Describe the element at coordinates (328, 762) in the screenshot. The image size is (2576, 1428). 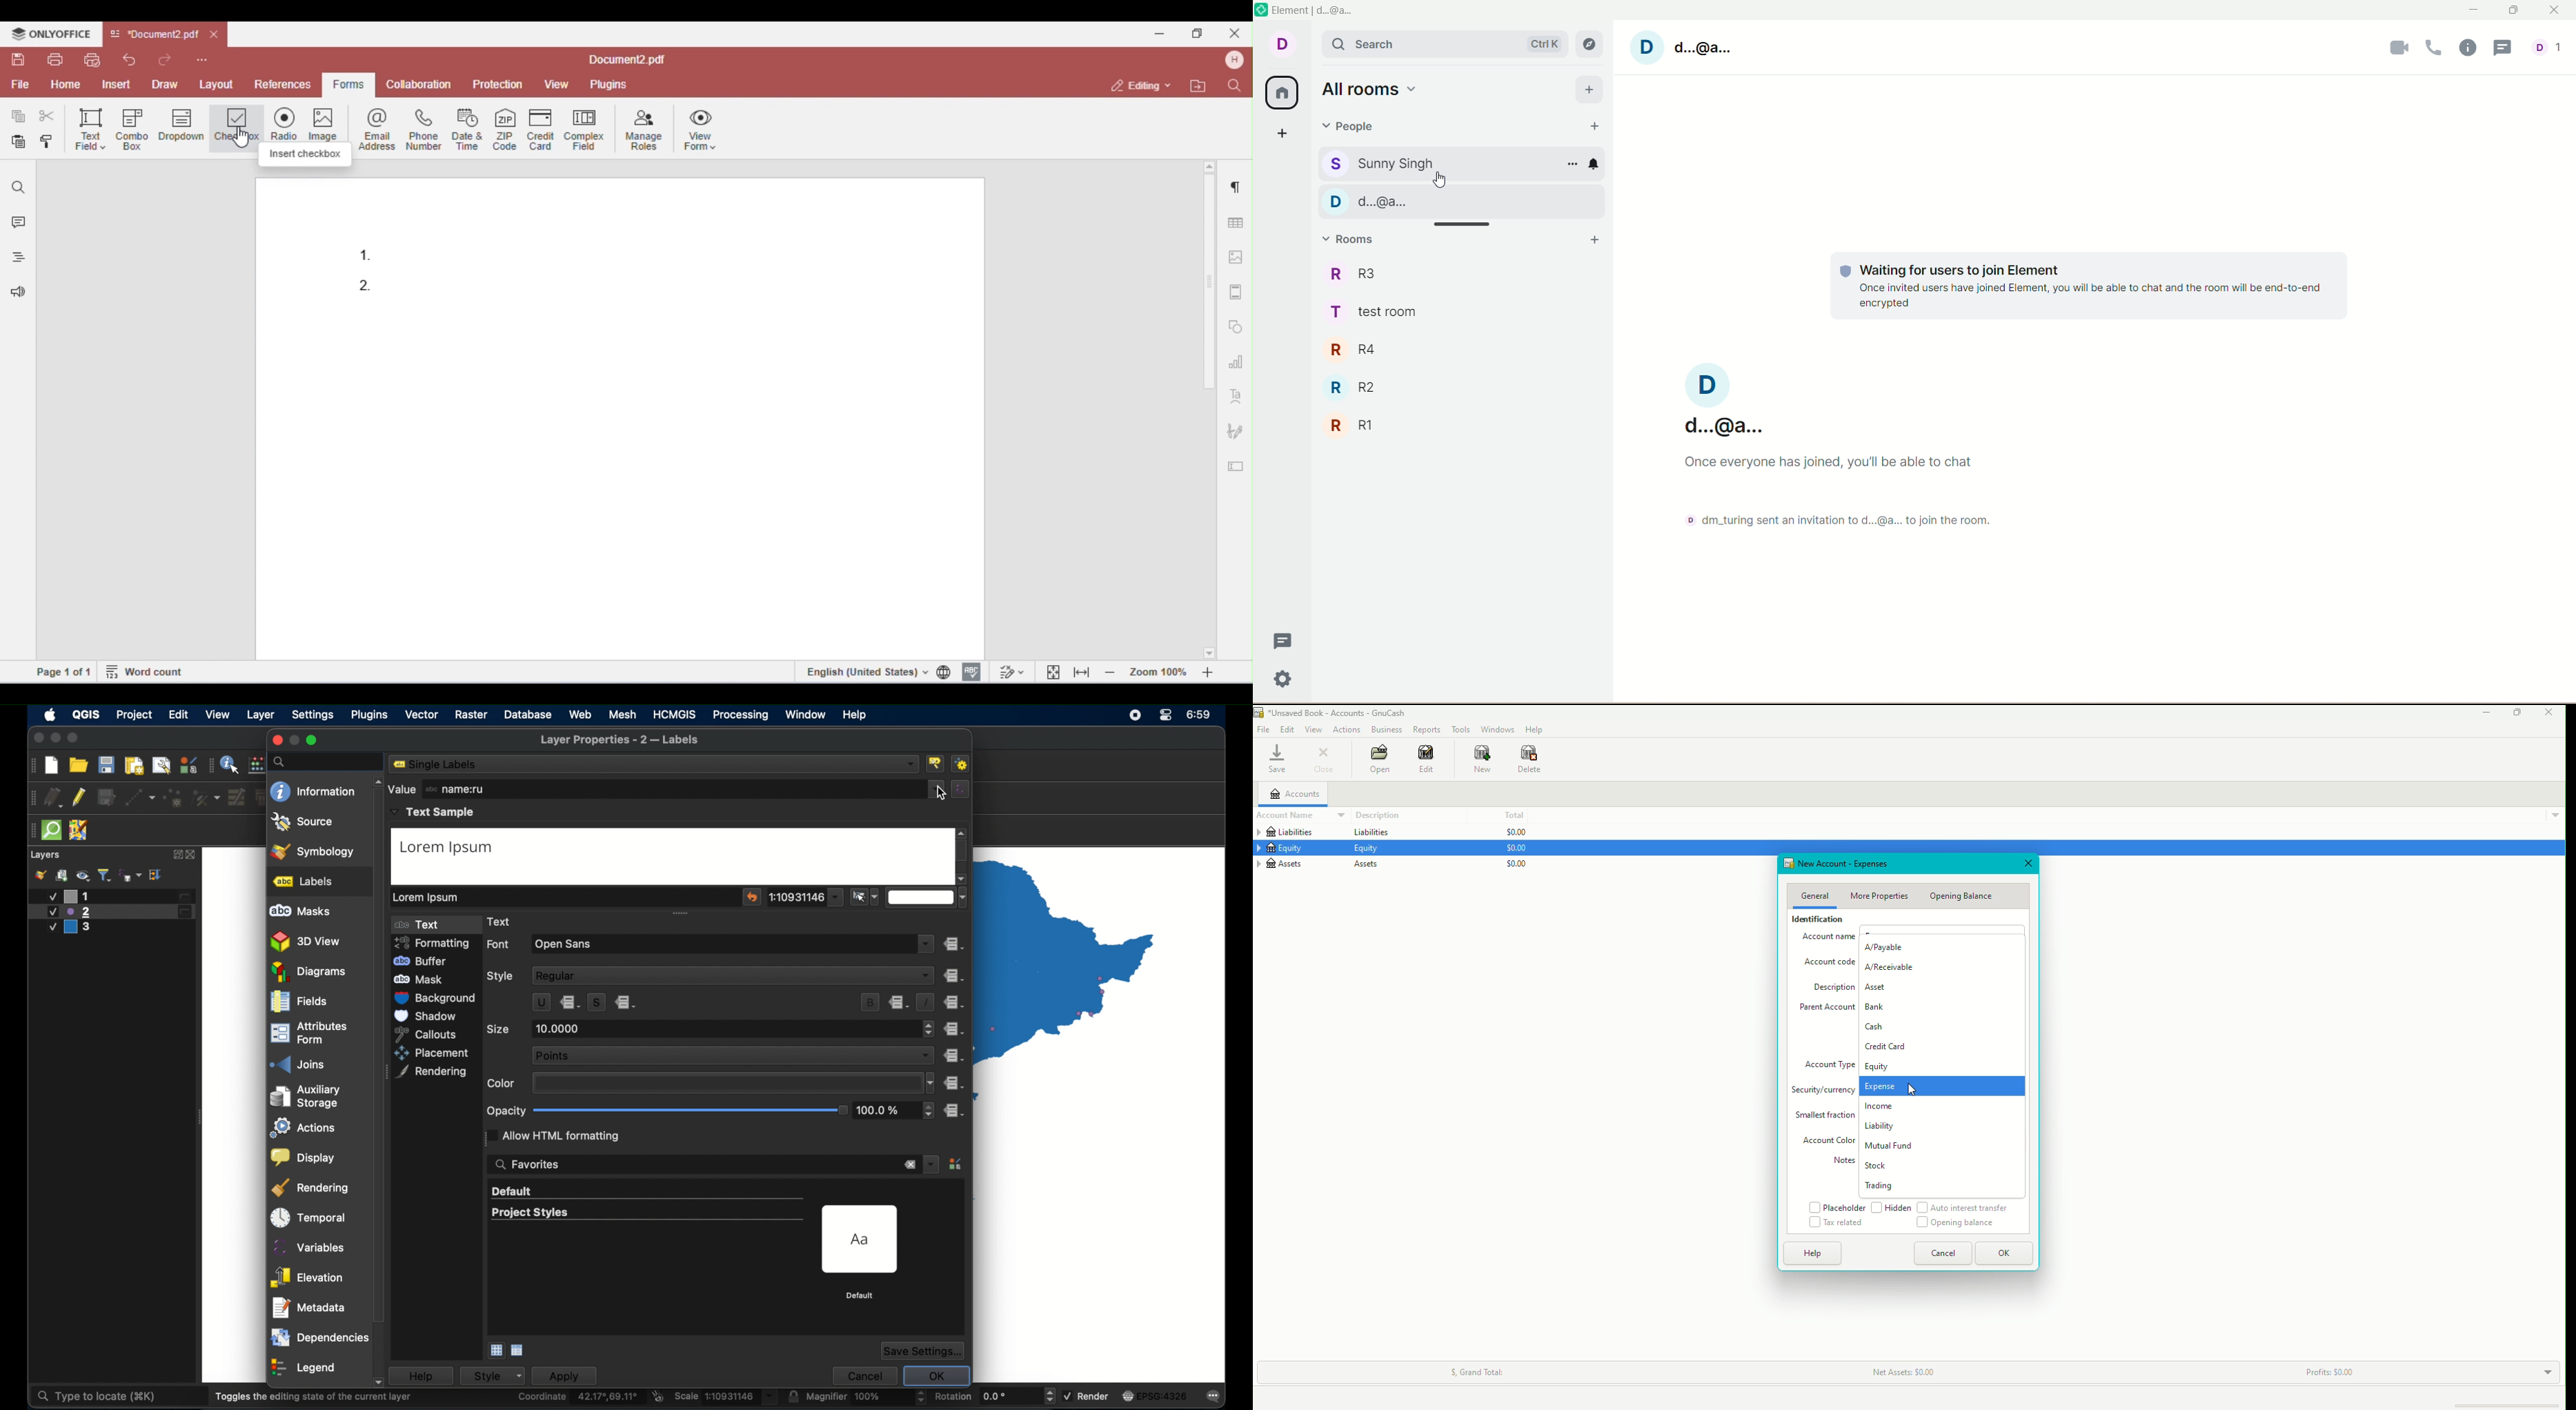
I see `search bar` at that location.